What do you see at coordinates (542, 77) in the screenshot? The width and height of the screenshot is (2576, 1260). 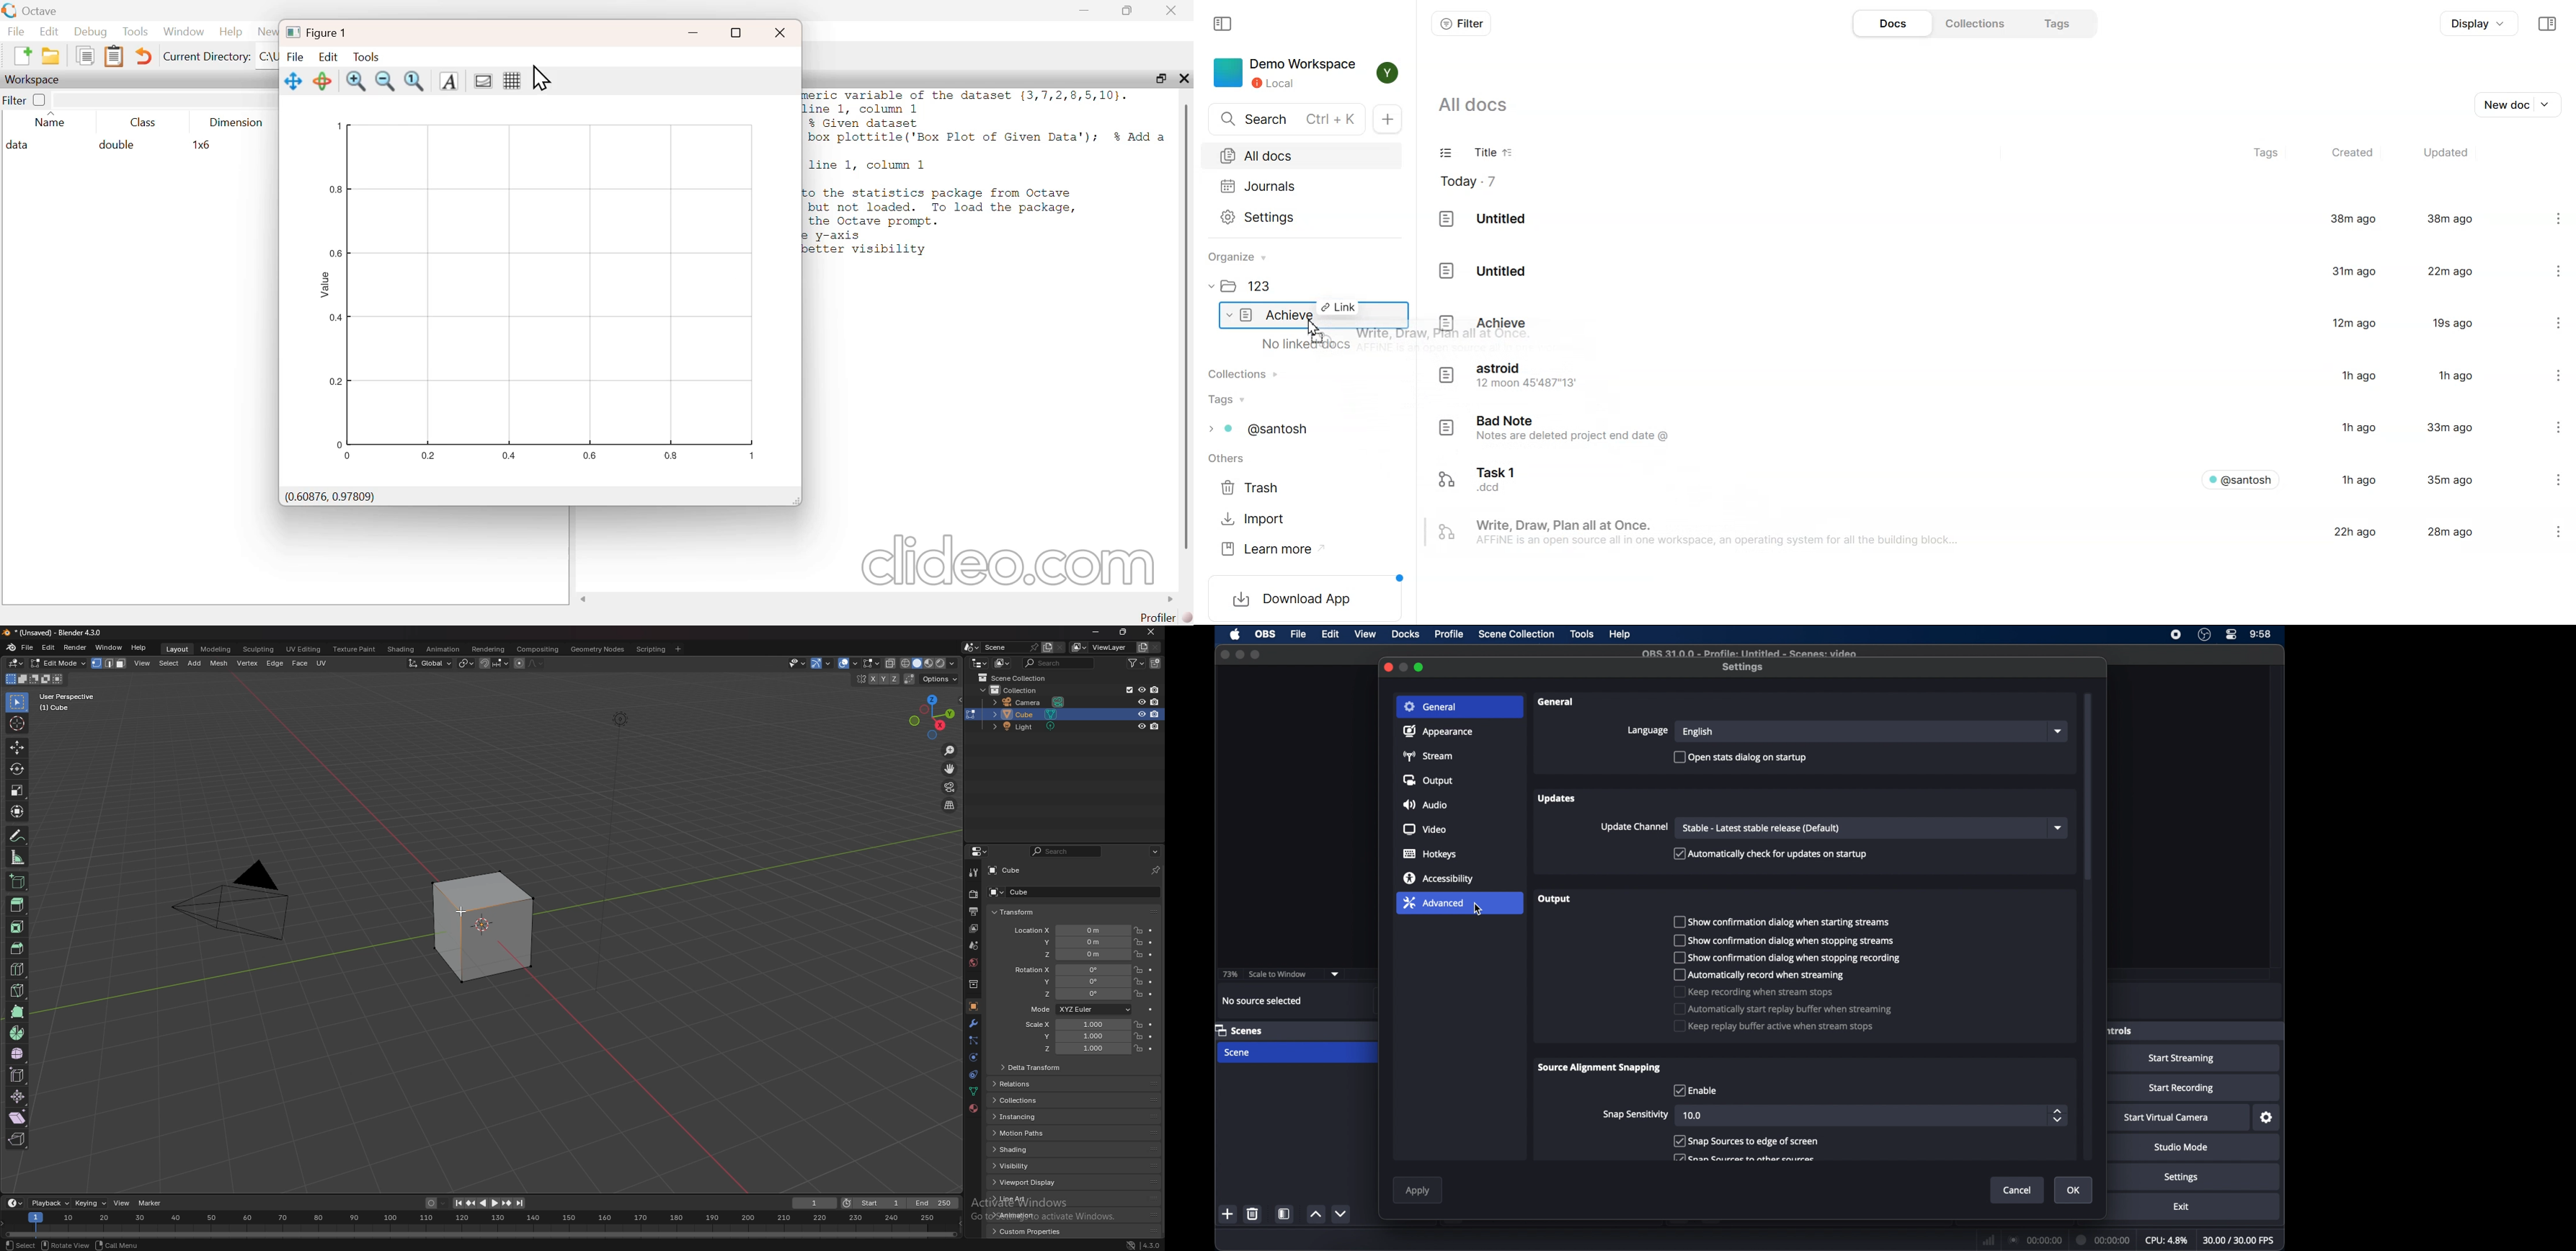 I see `cursor` at bounding box center [542, 77].